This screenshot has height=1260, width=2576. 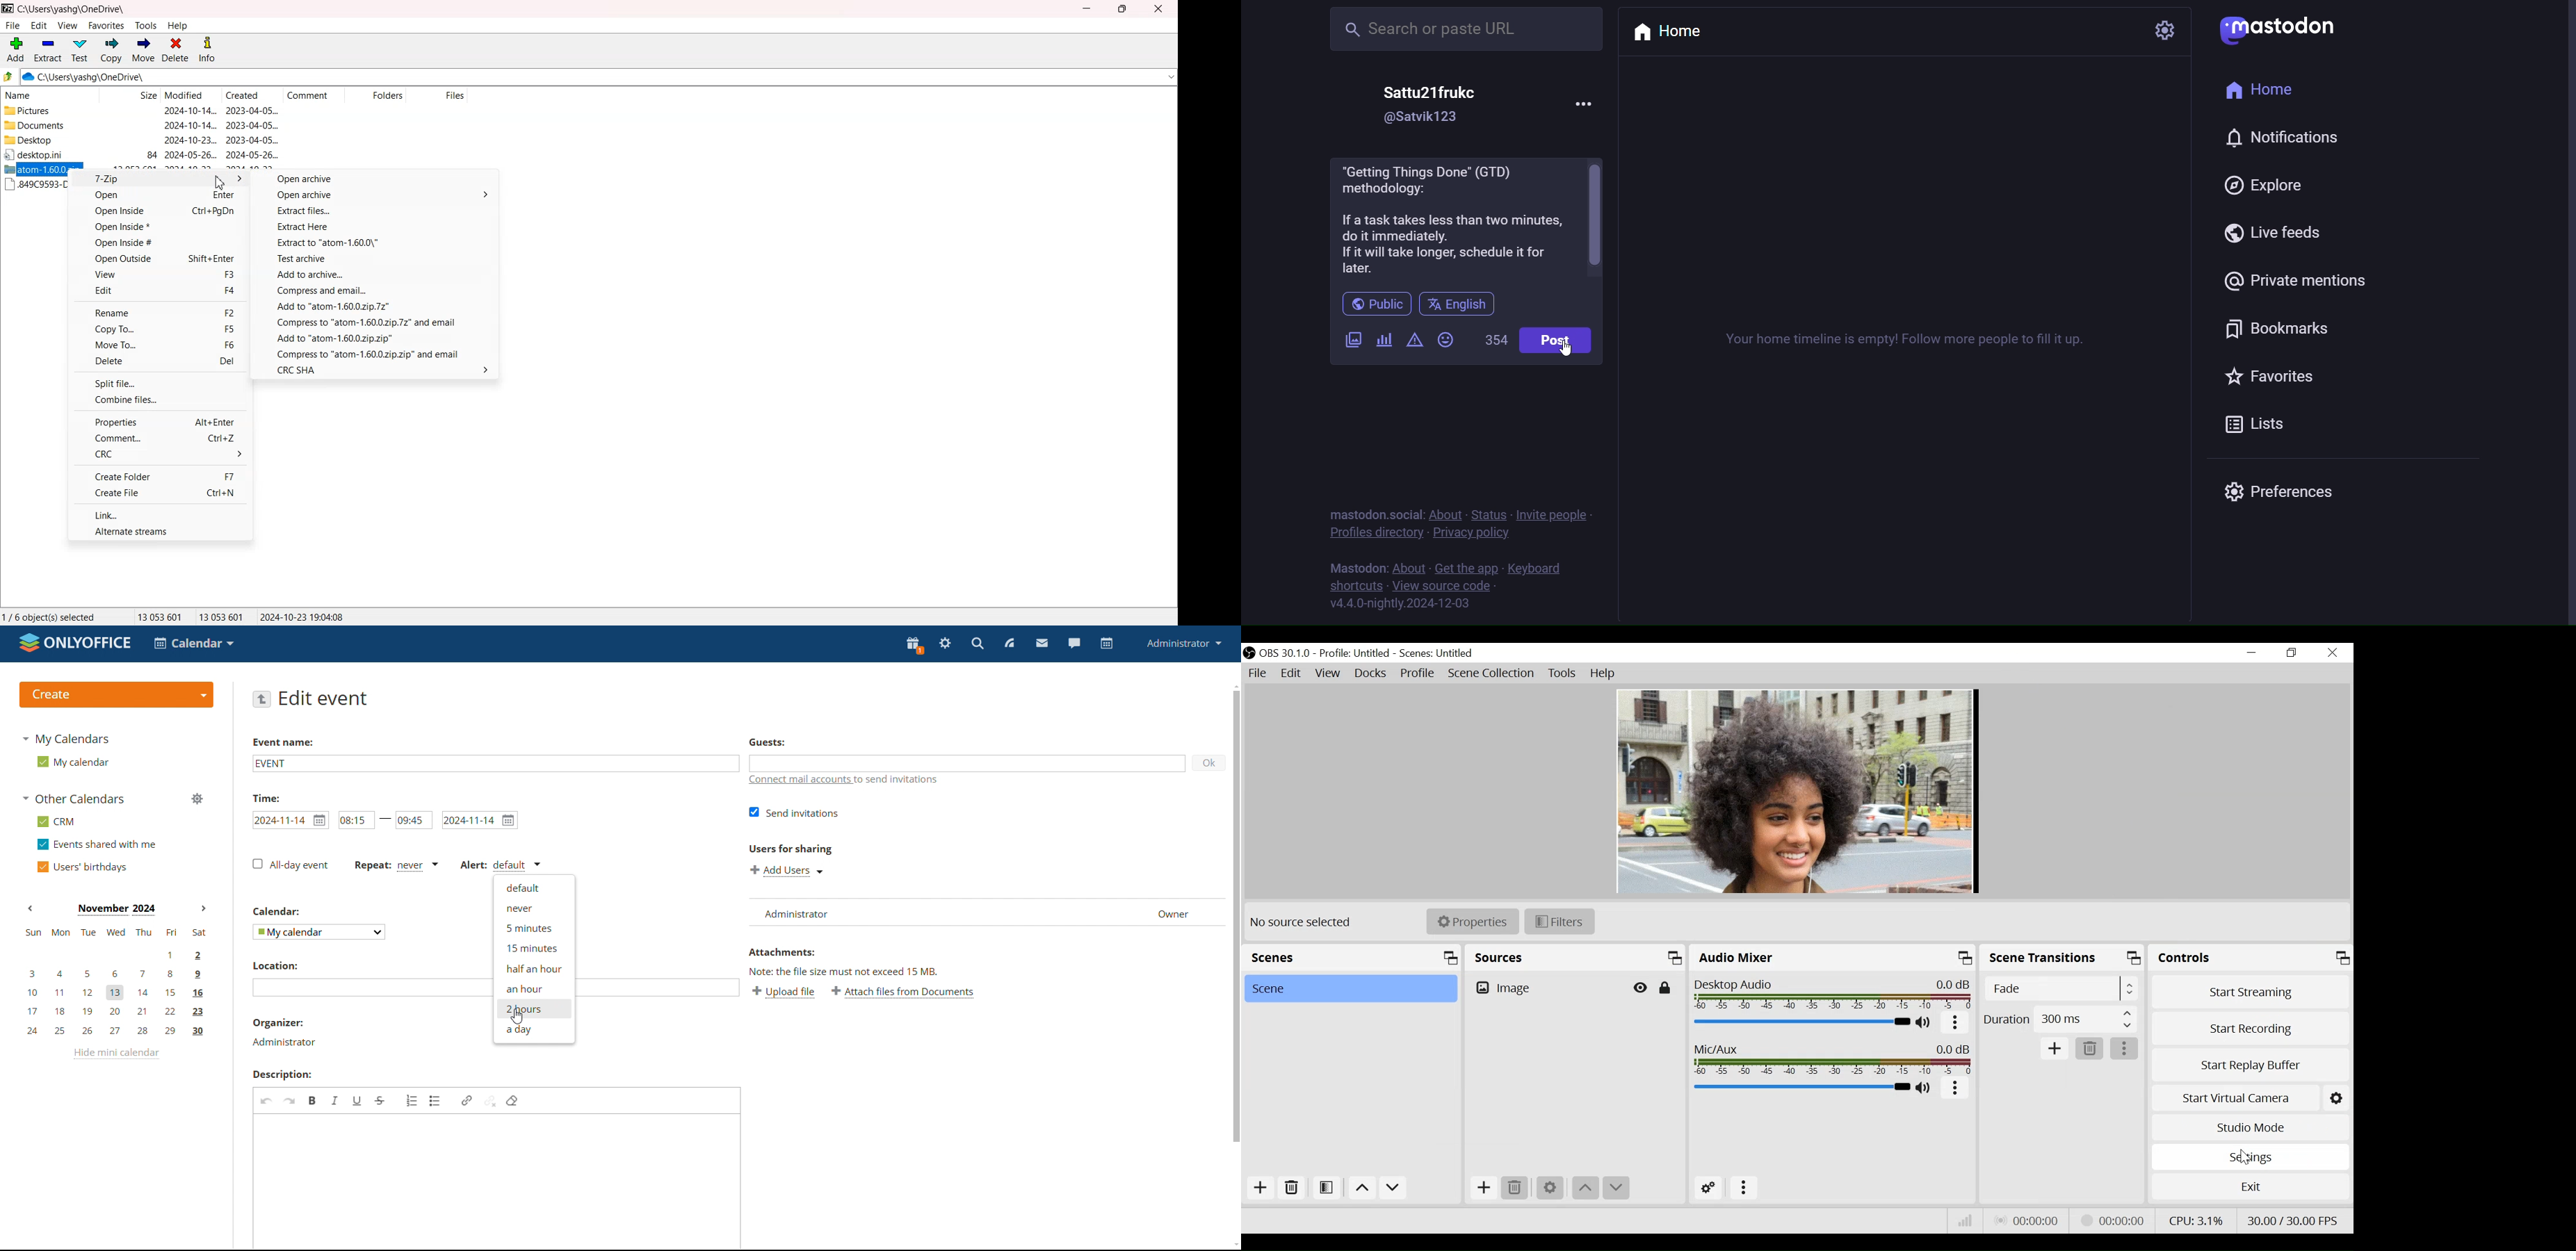 I want to click on notifiation, so click(x=2284, y=138).